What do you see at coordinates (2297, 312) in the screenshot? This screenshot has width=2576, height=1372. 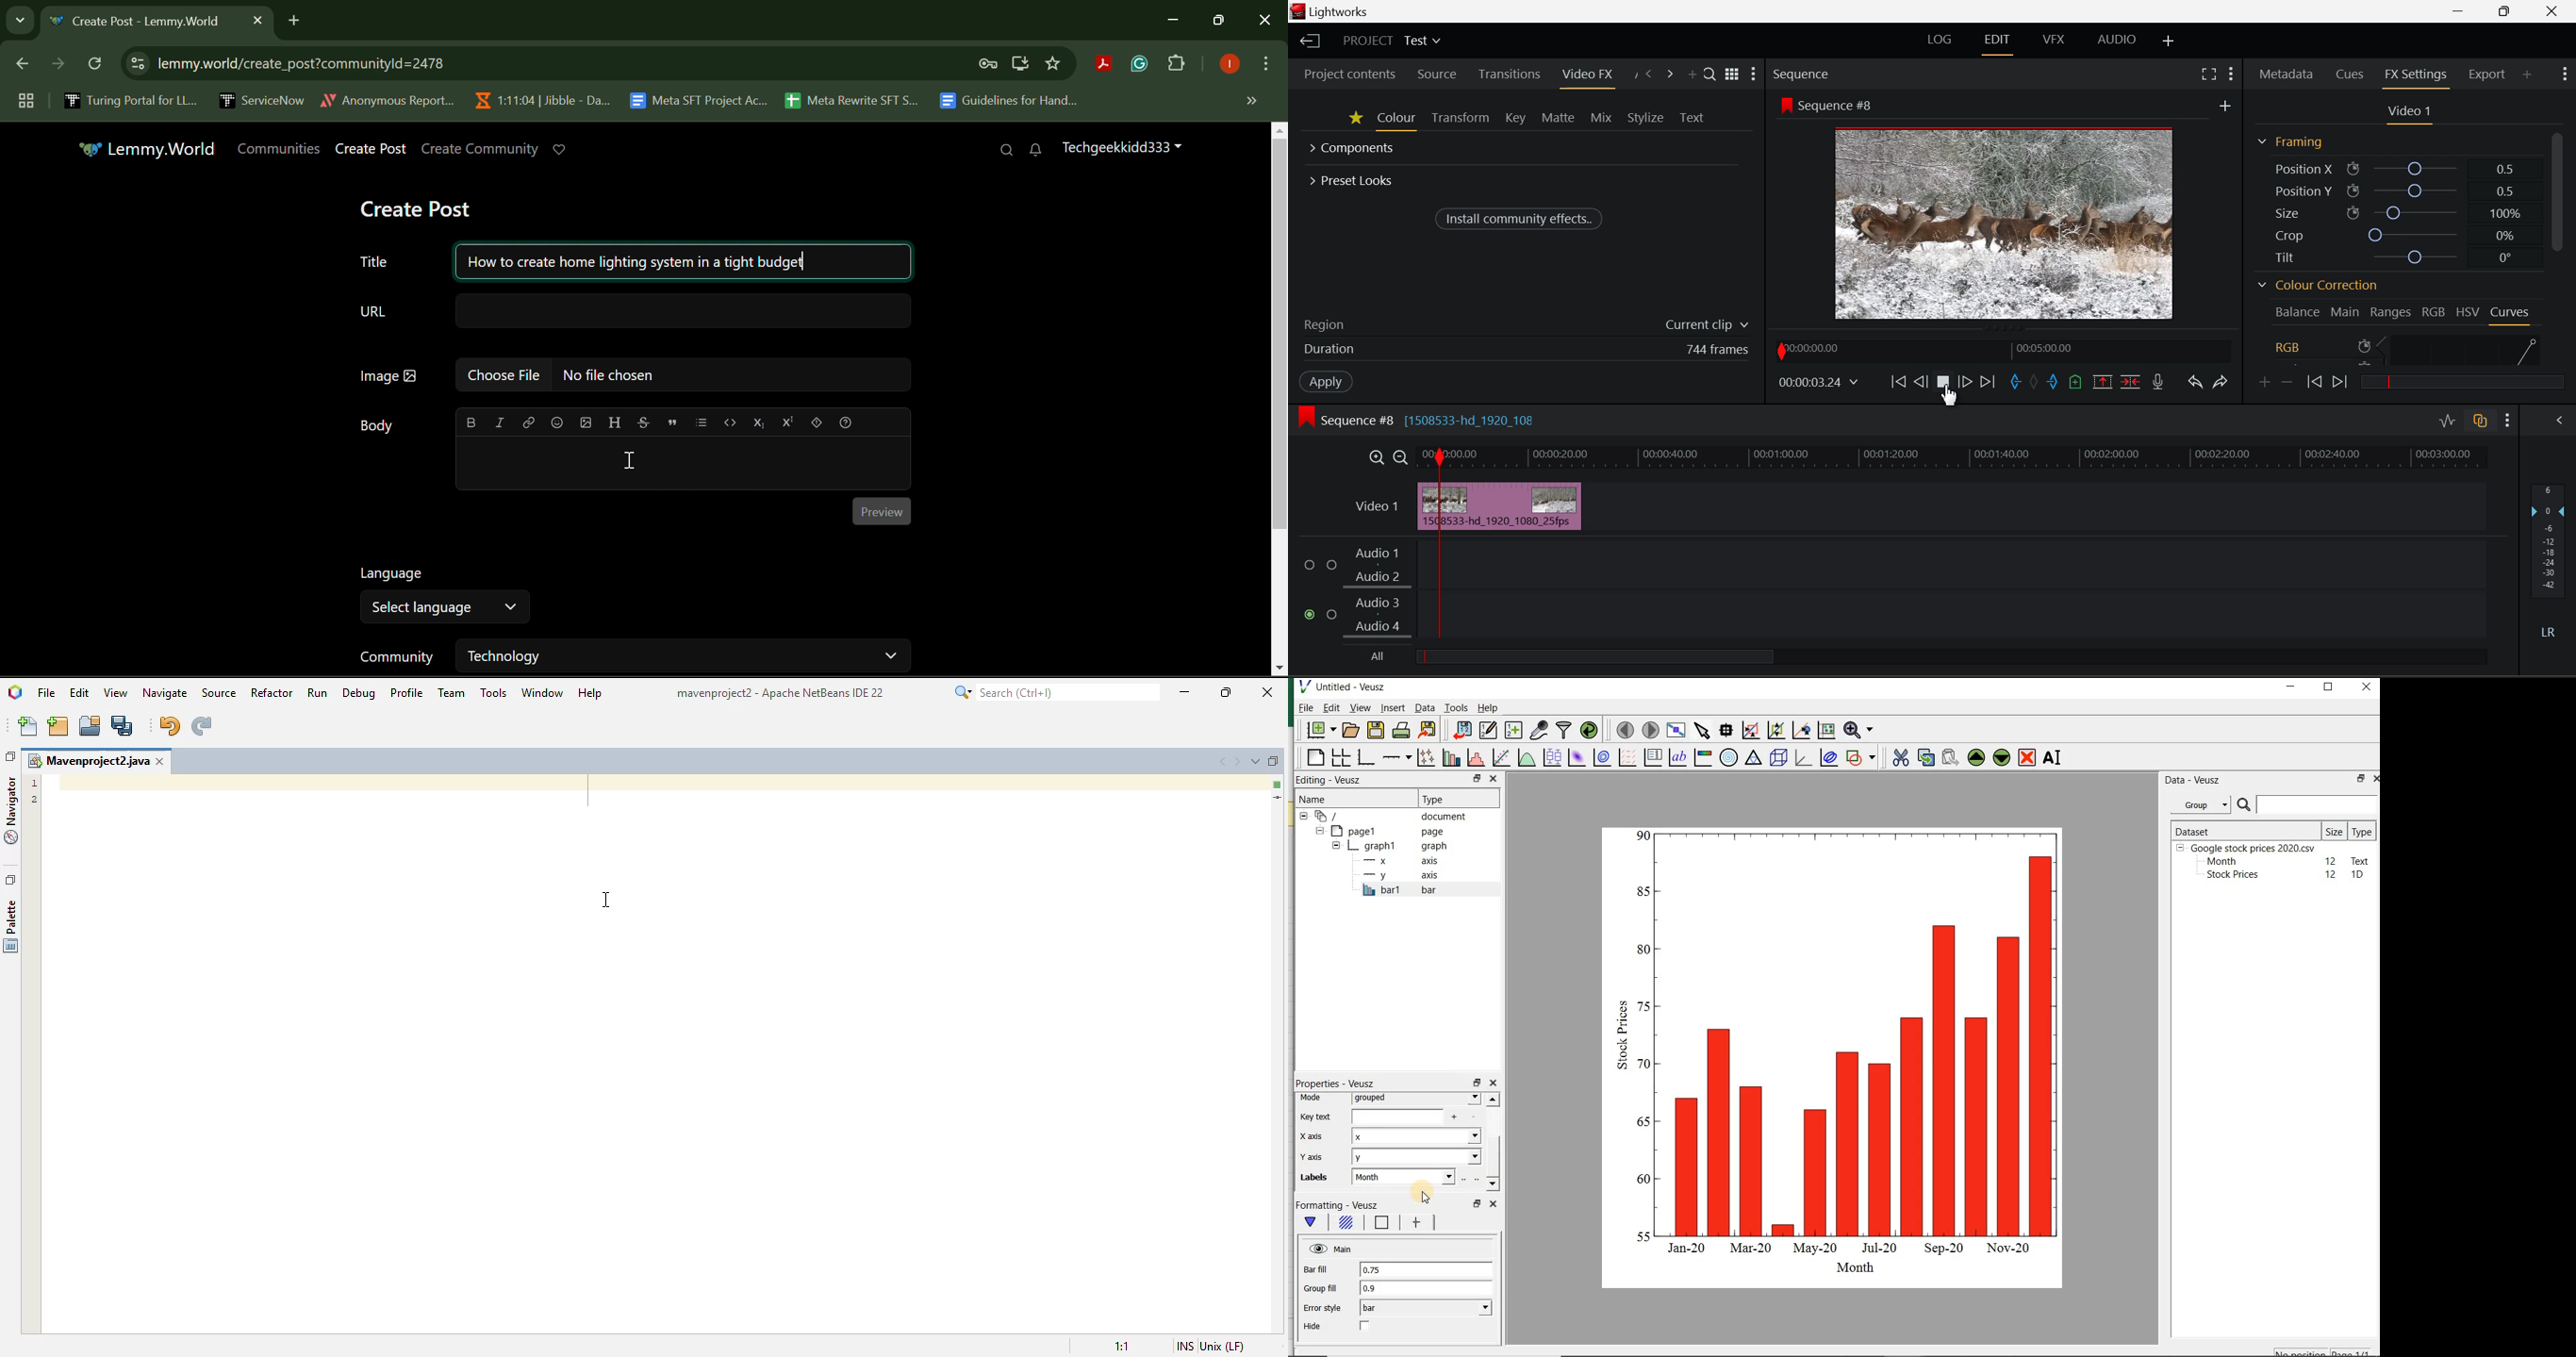 I see `Balance` at bounding box center [2297, 312].